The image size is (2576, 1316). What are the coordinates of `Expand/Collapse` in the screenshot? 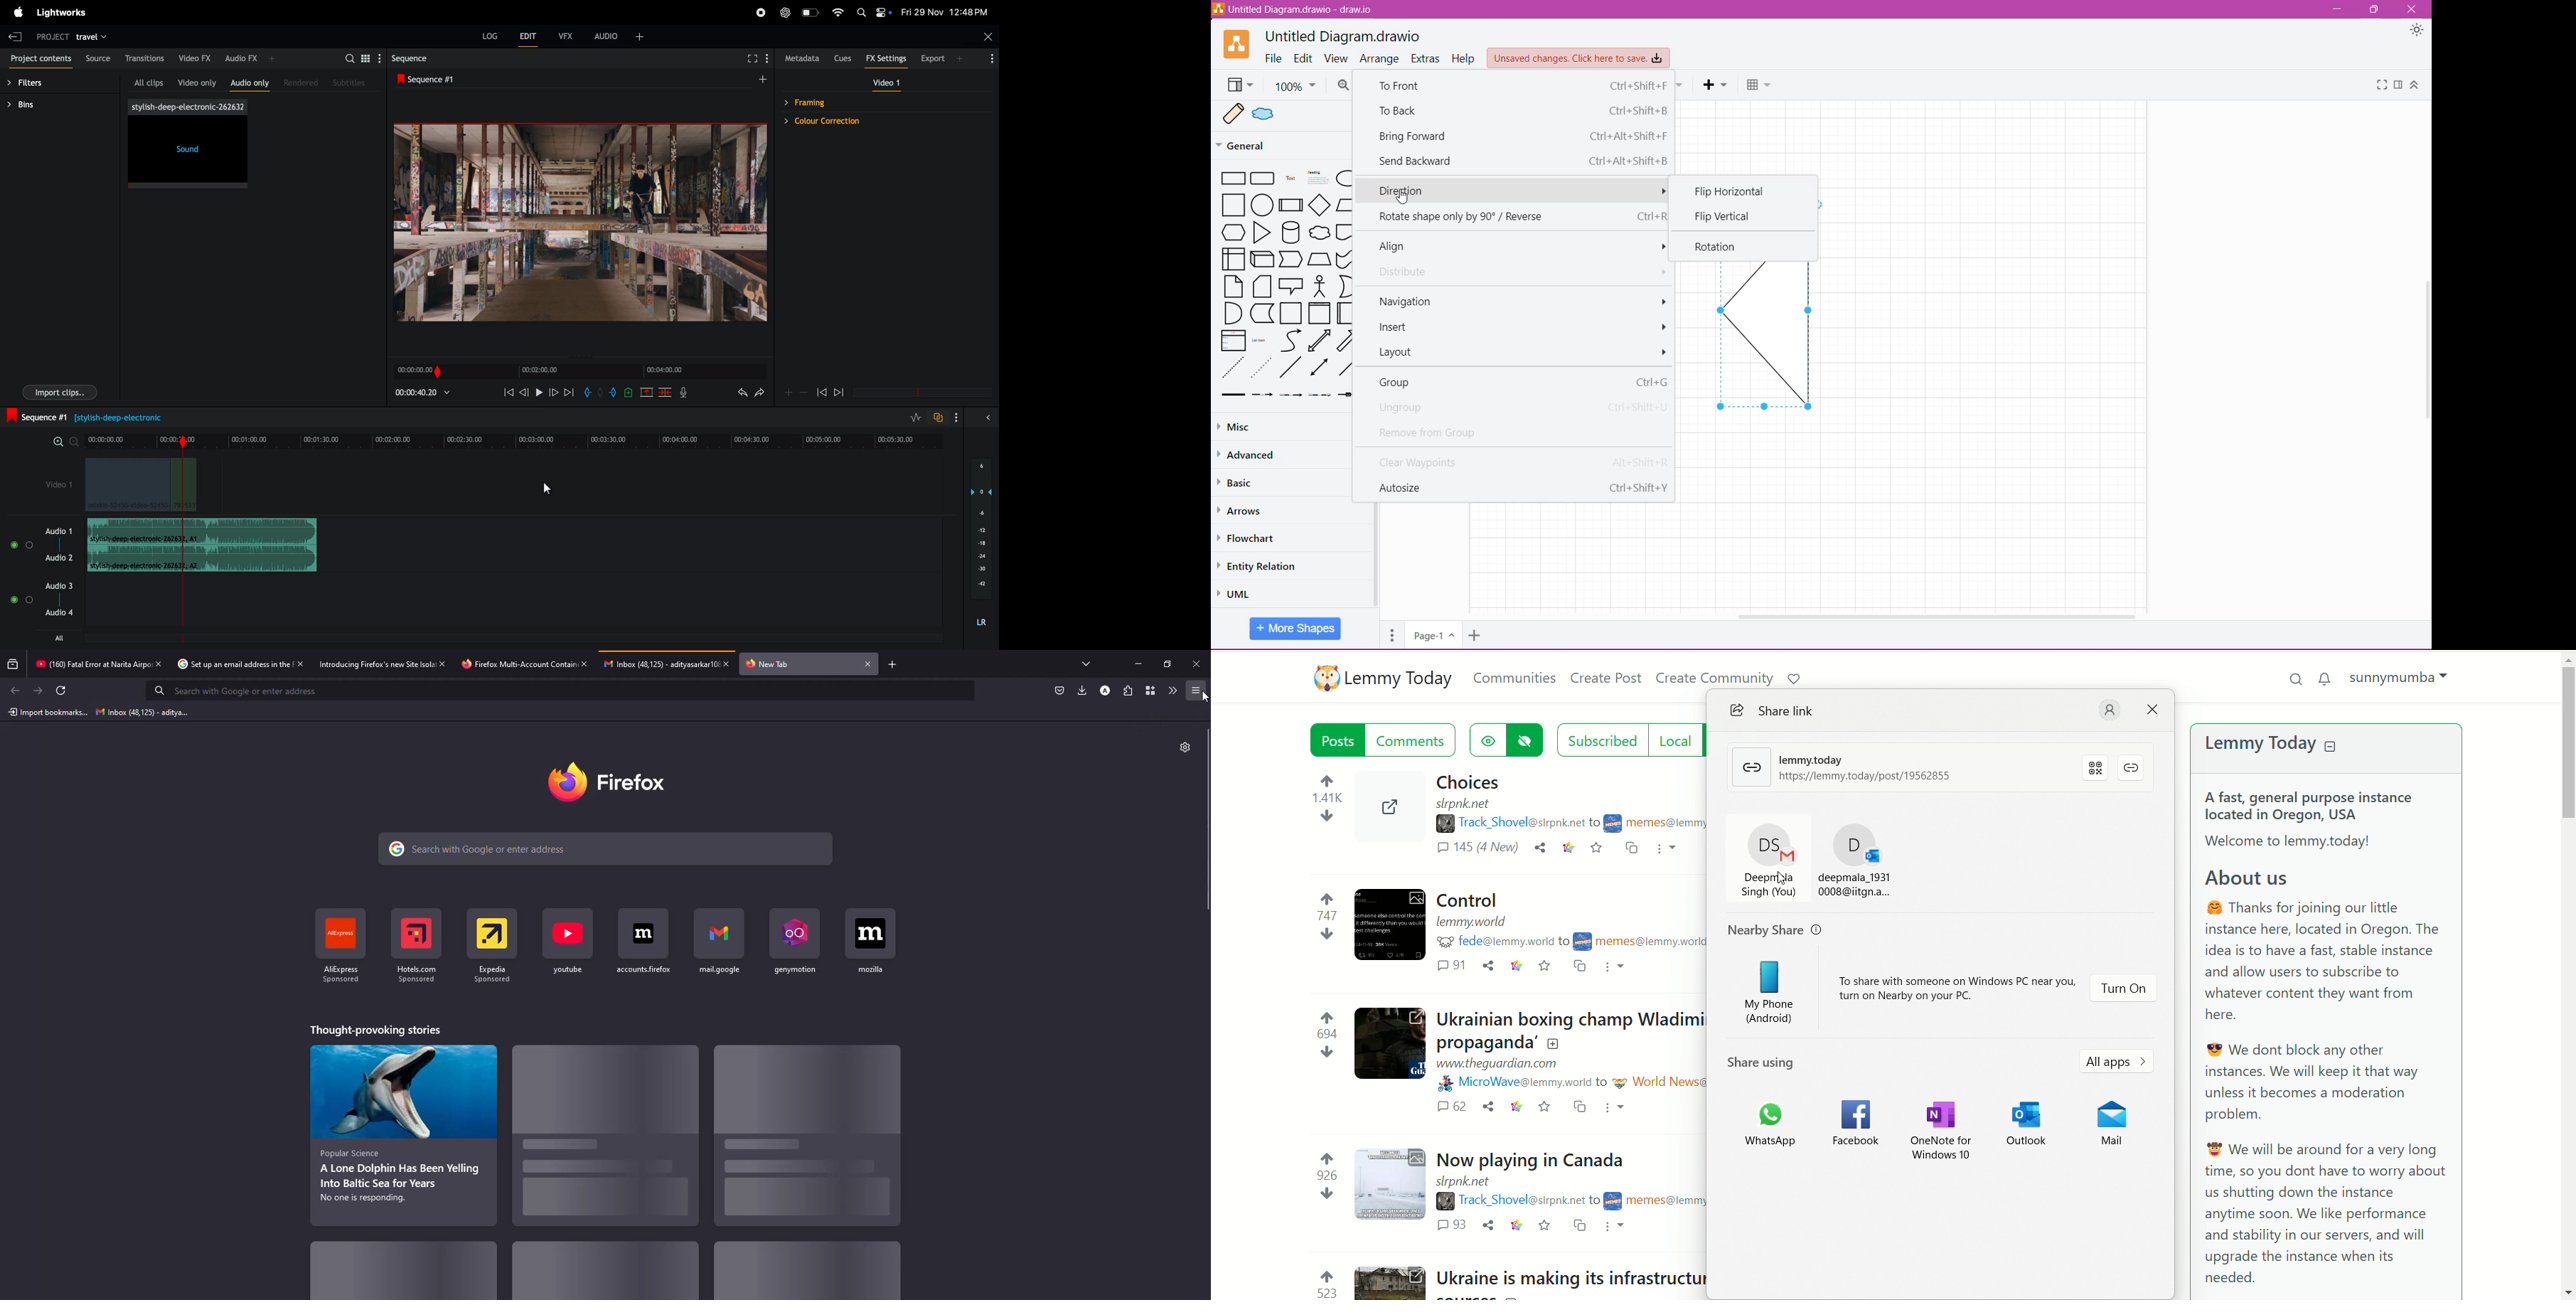 It's located at (2418, 85).